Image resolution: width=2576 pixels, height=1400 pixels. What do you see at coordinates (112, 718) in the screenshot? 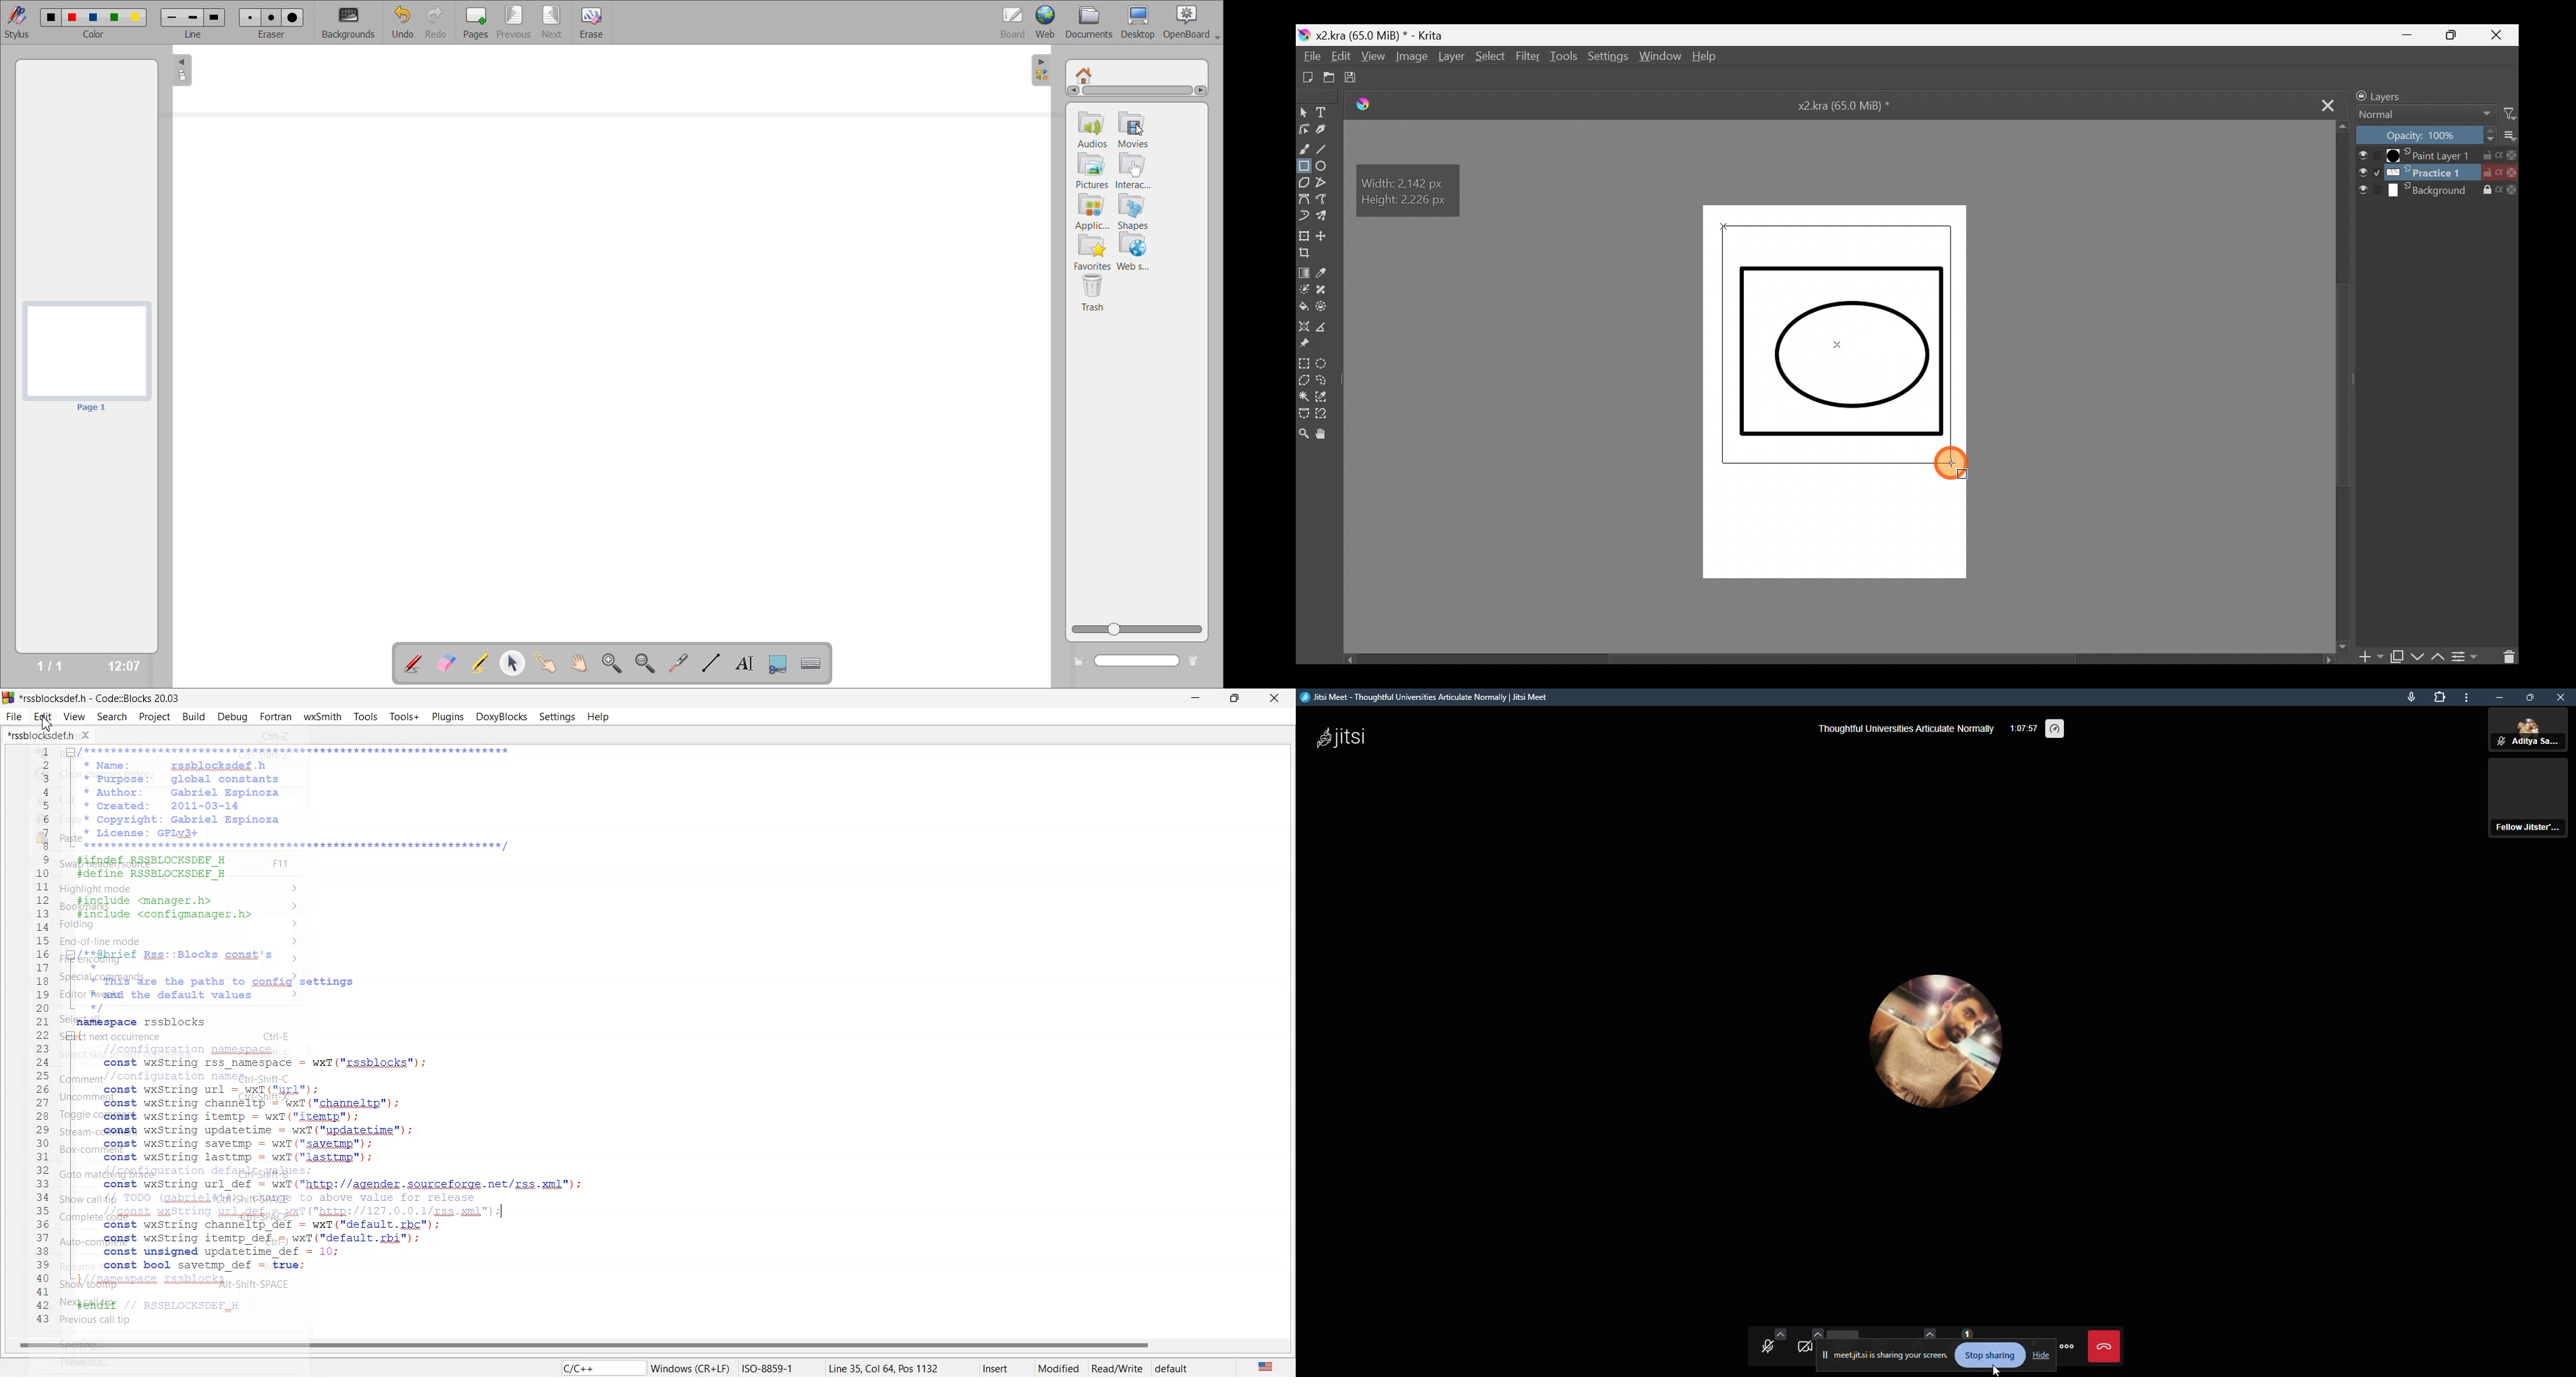
I see `Search` at bounding box center [112, 718].